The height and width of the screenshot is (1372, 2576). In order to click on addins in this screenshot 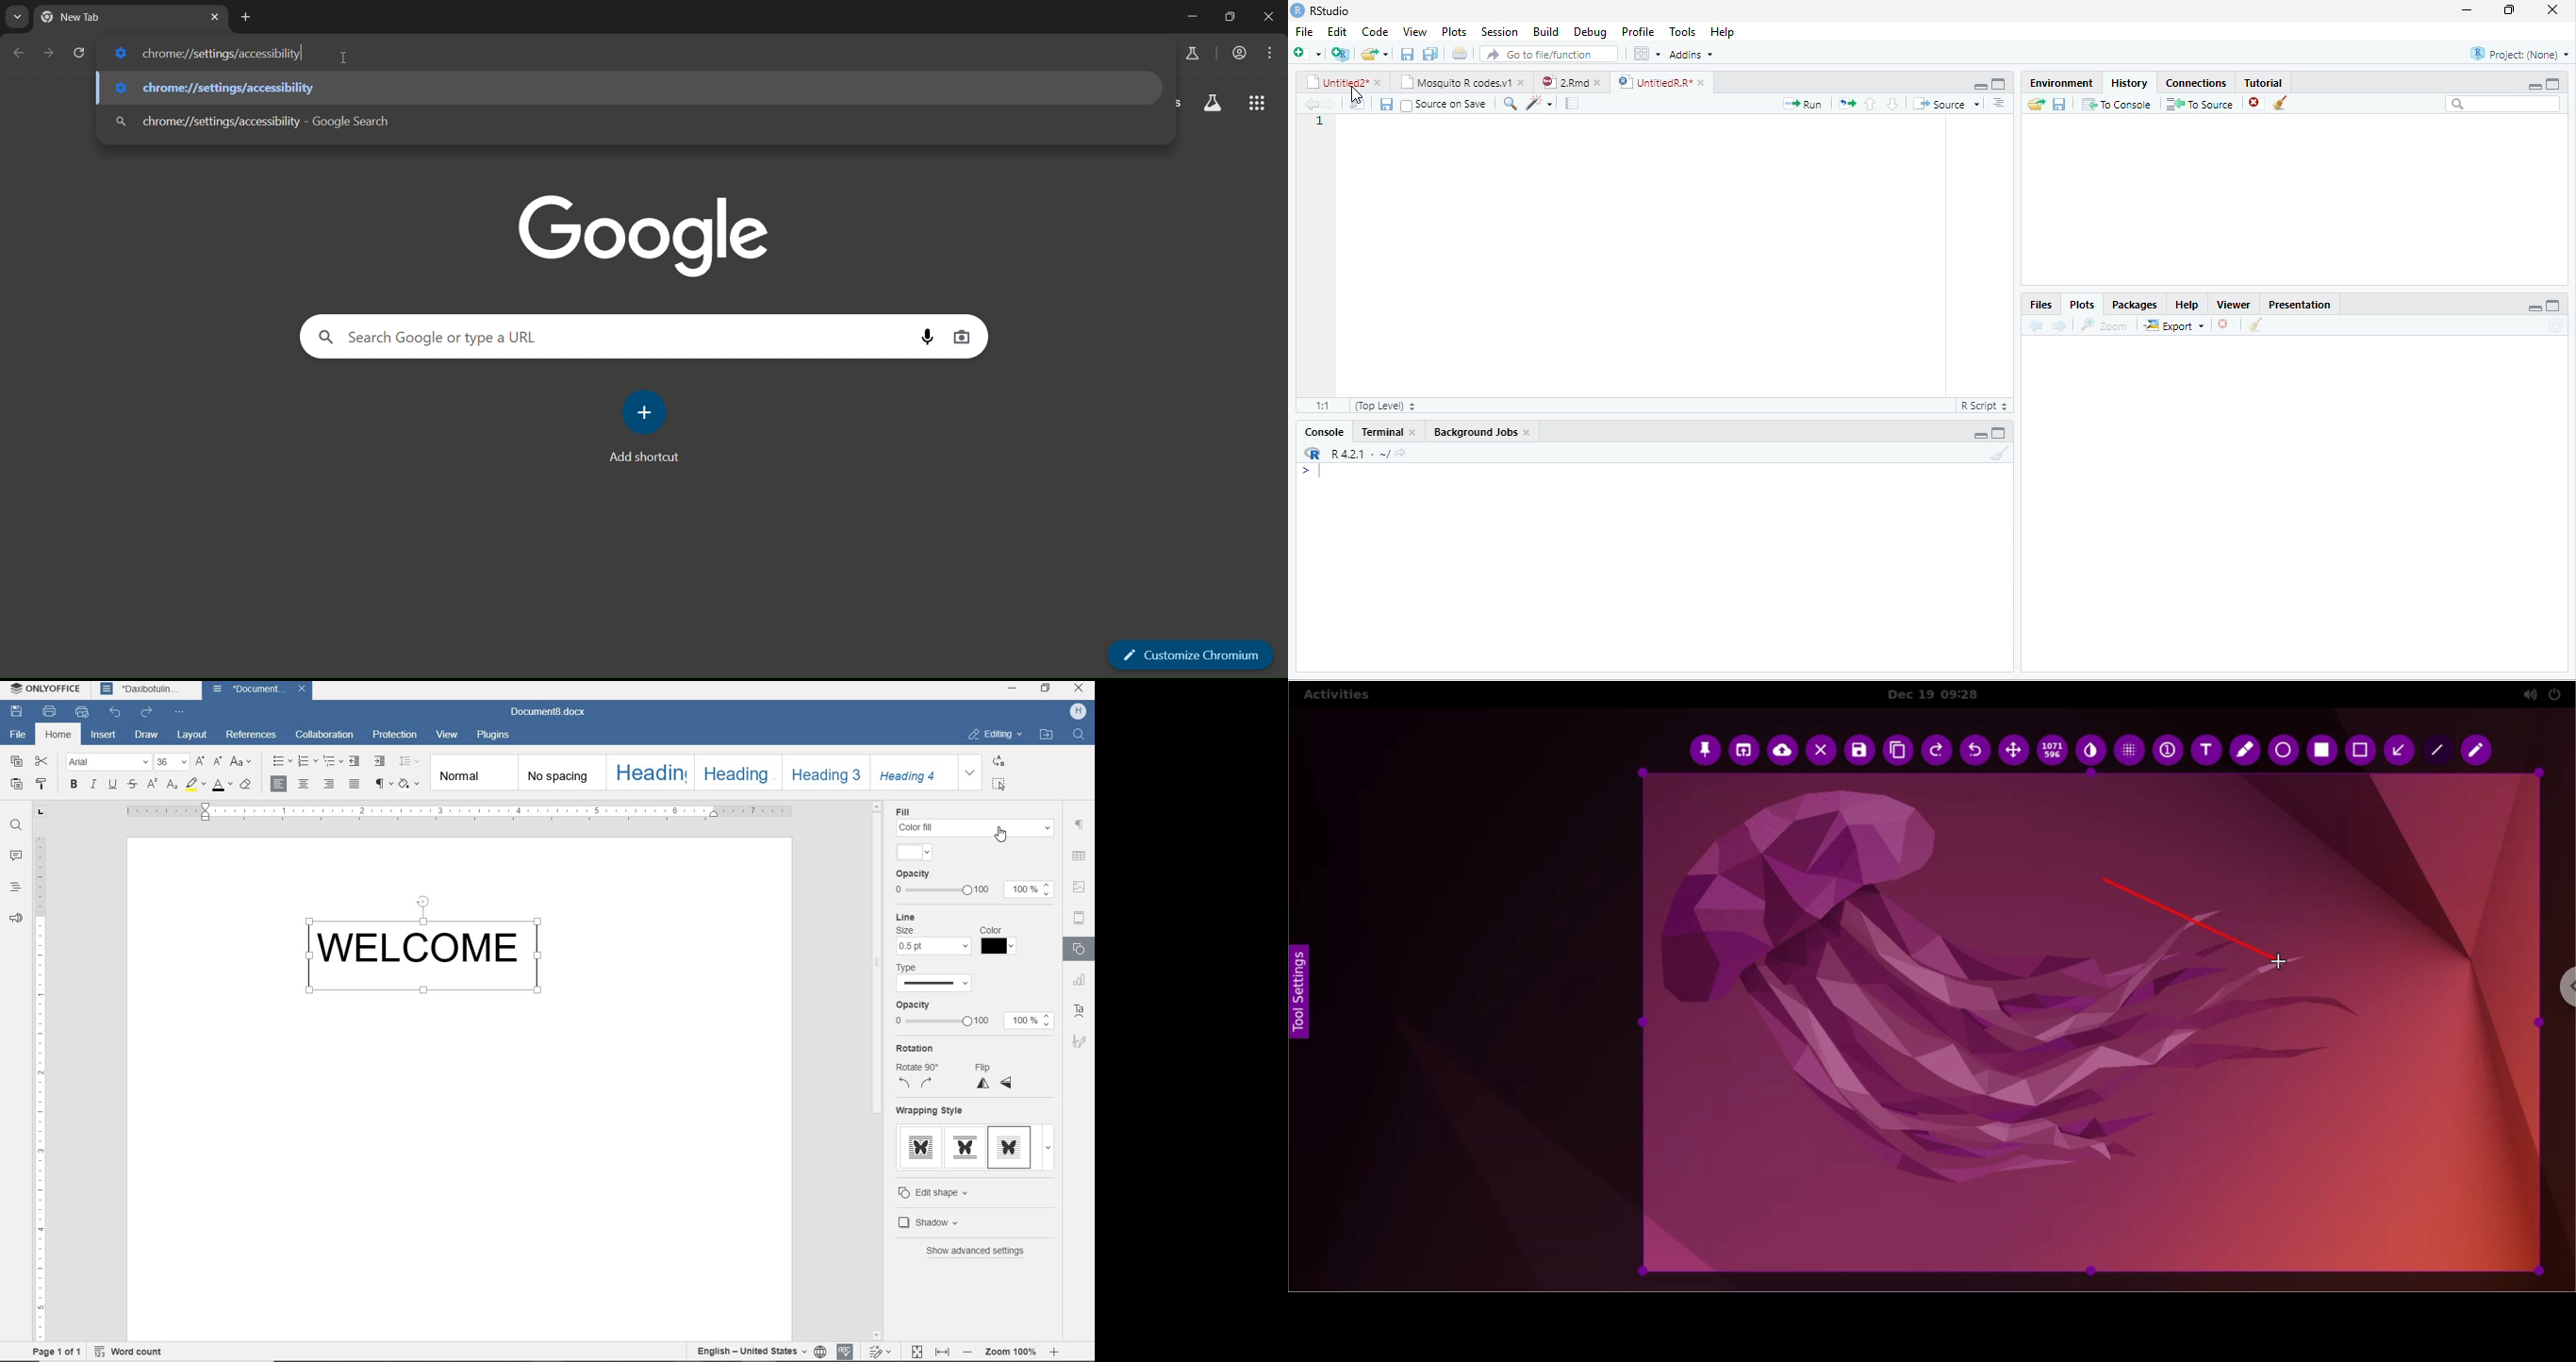, I will do `click(1695, 54)`.